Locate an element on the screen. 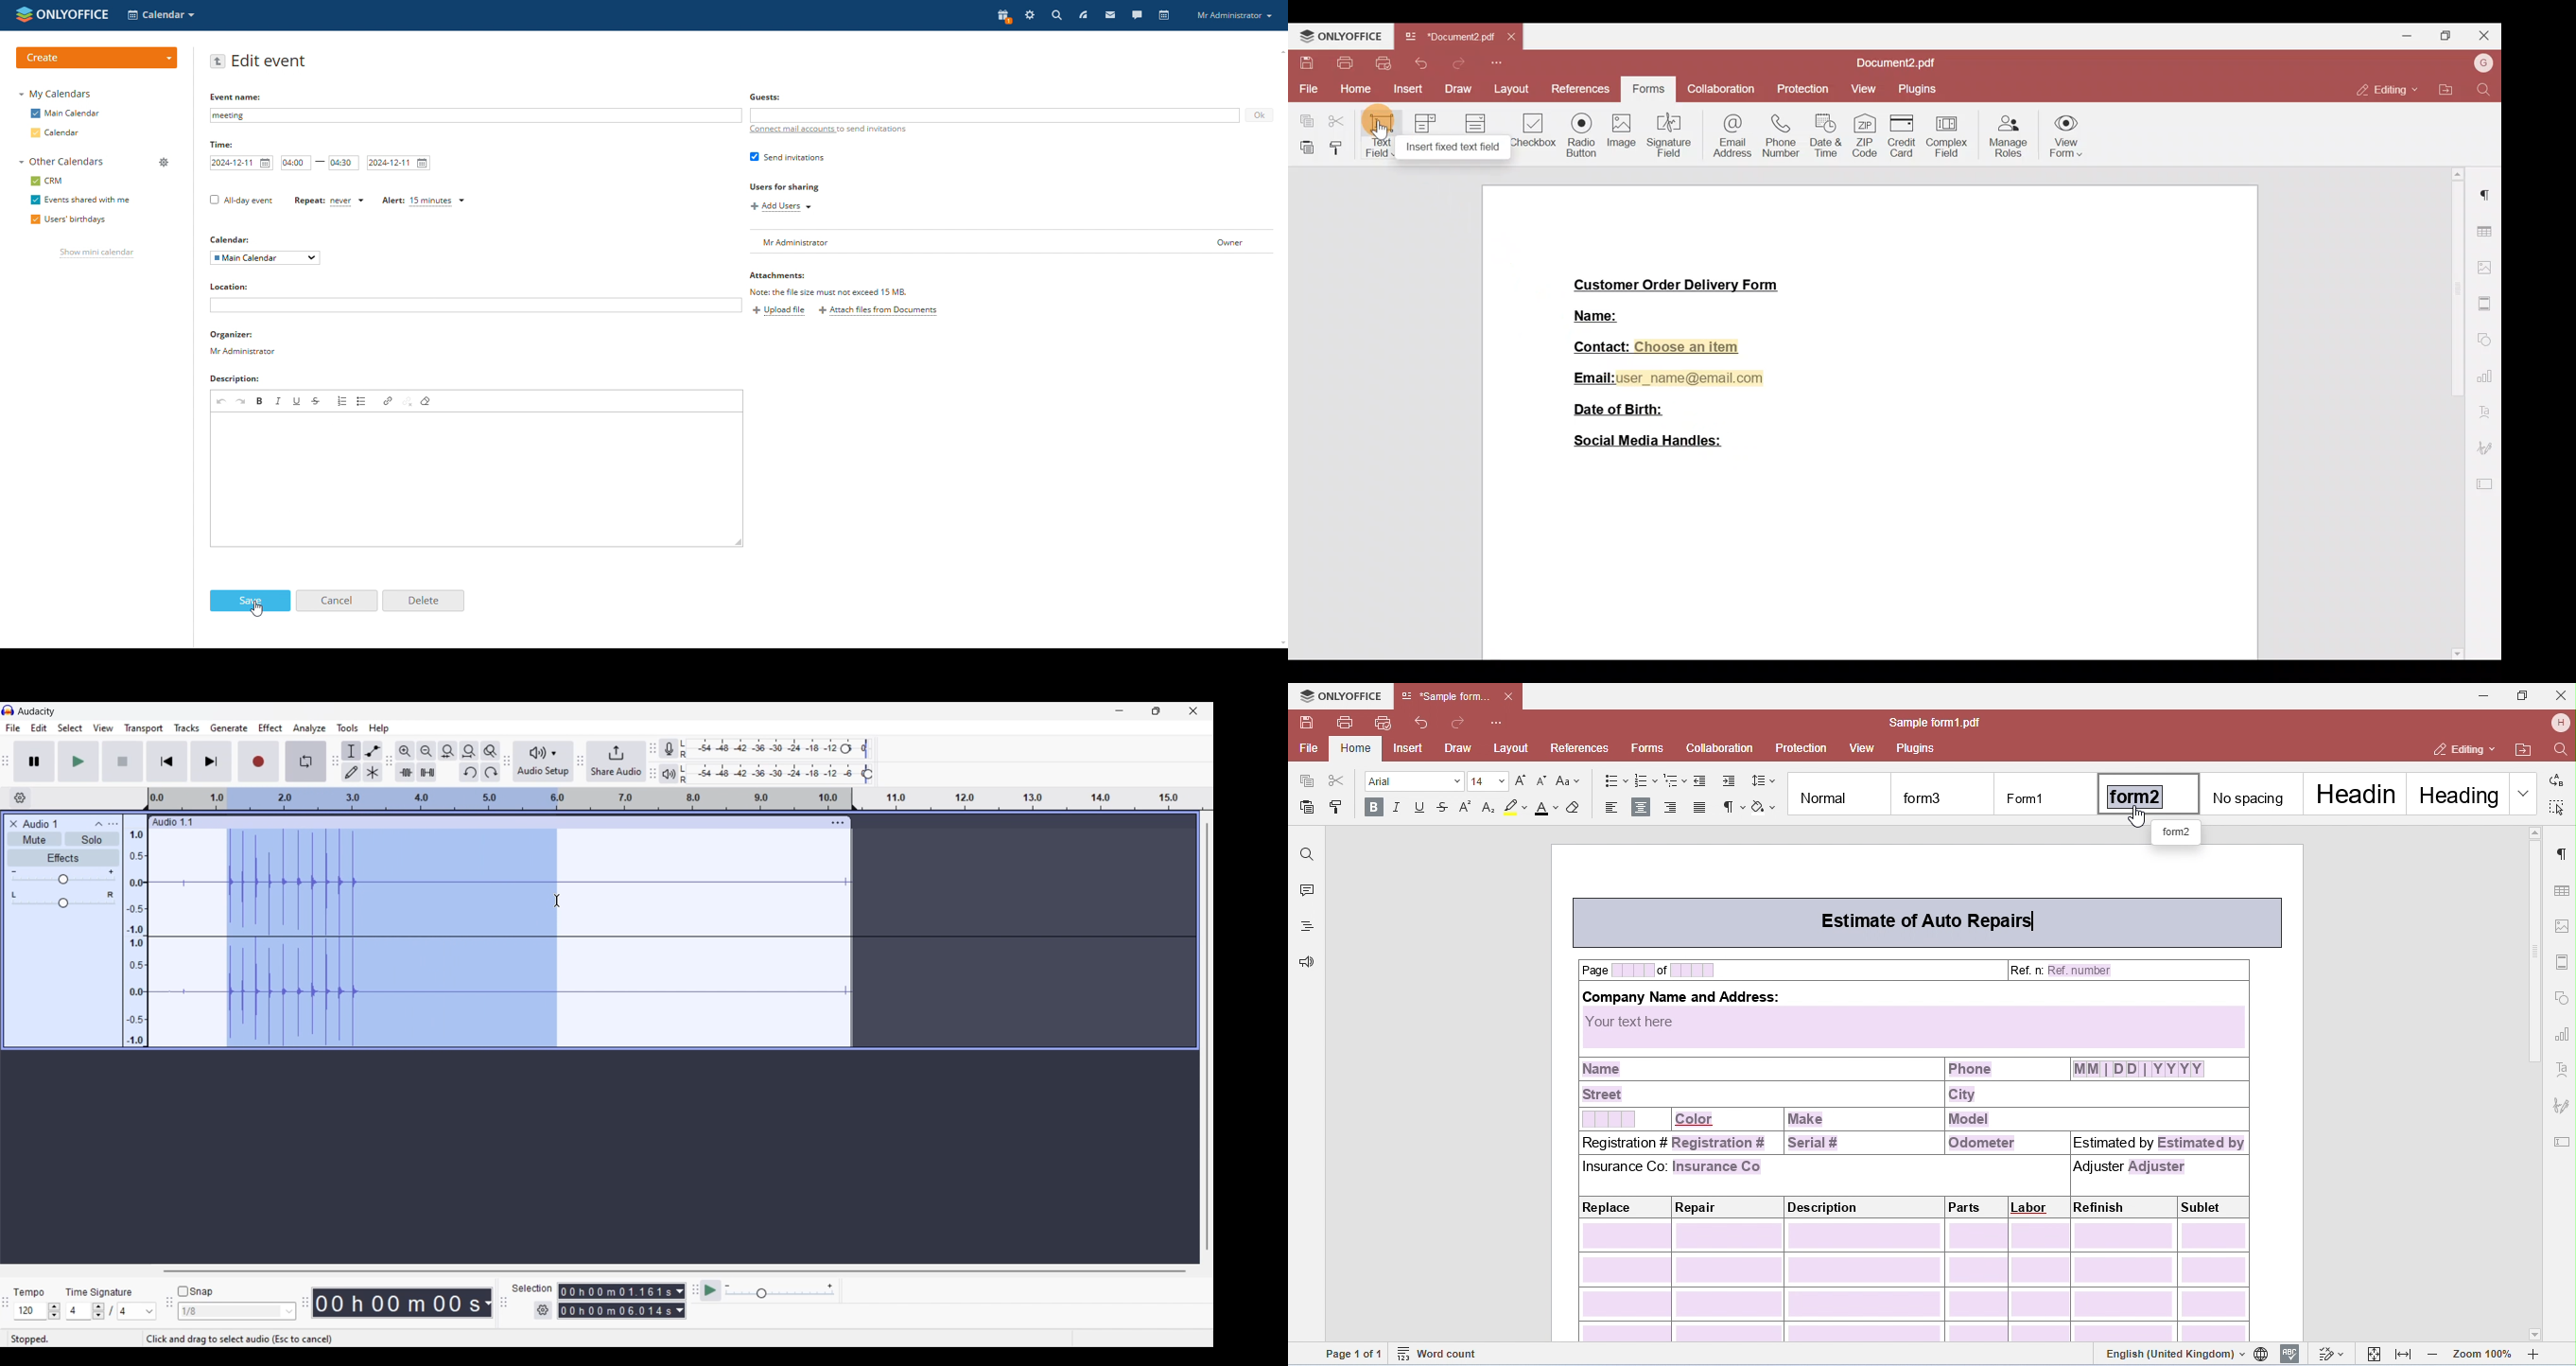 The height and width of the screenshot is (1372, 2576). profile is located at coordinates (1236, 16).